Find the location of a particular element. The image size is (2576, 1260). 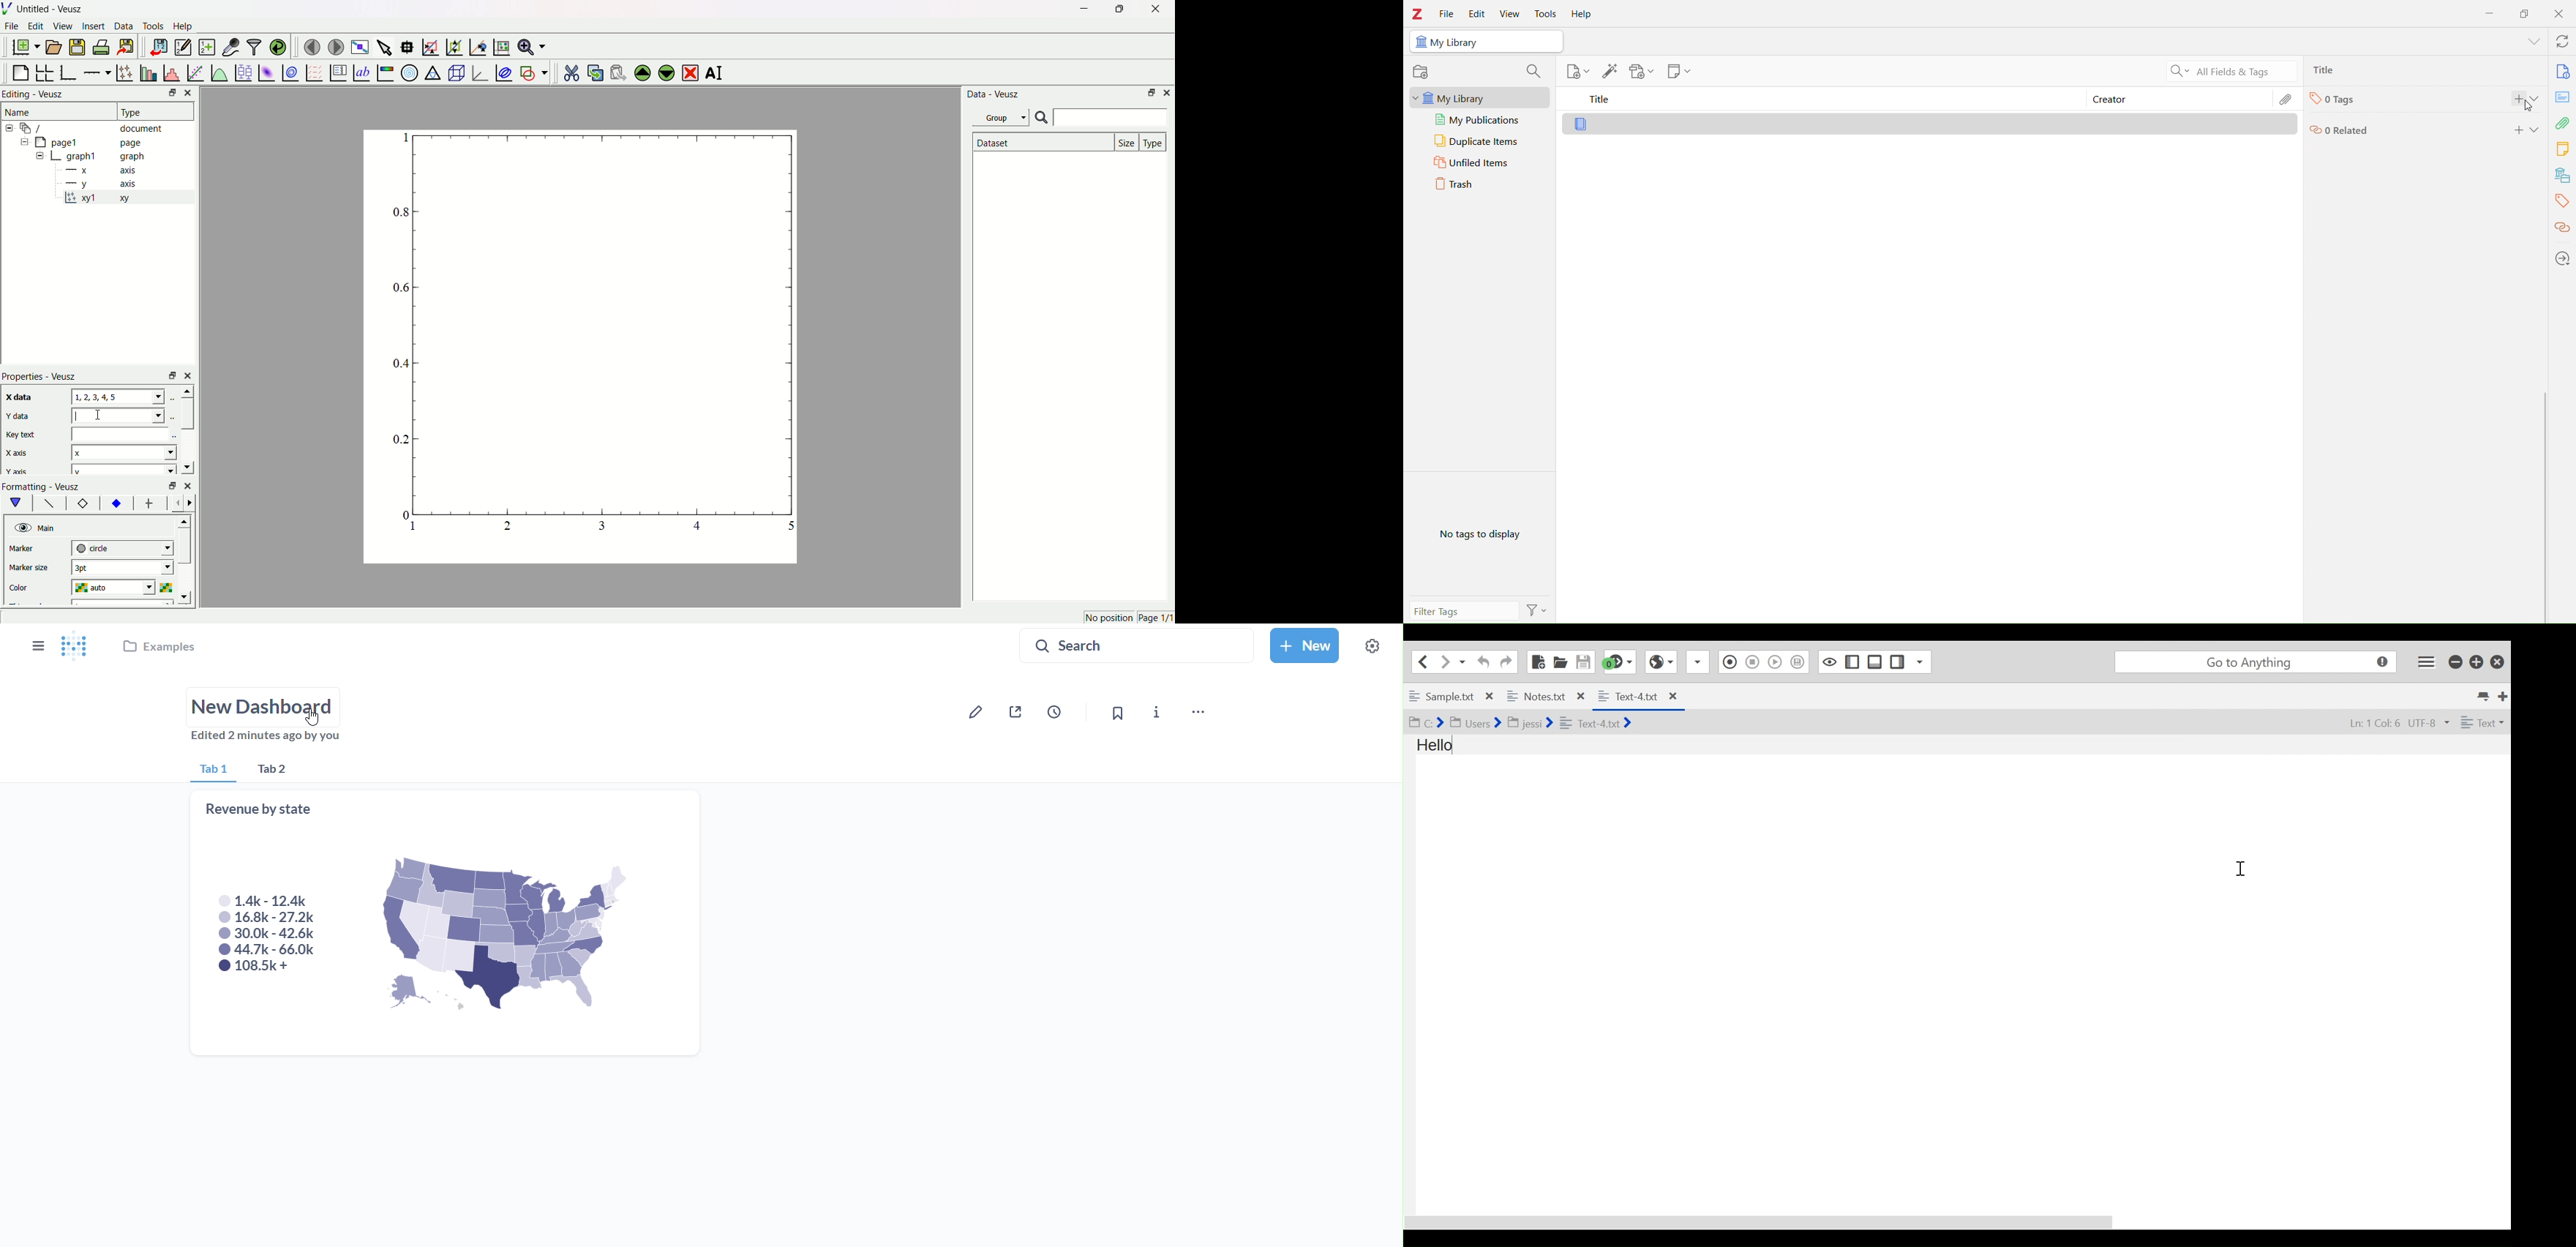

Share File is located at coordinates (1698, 662).